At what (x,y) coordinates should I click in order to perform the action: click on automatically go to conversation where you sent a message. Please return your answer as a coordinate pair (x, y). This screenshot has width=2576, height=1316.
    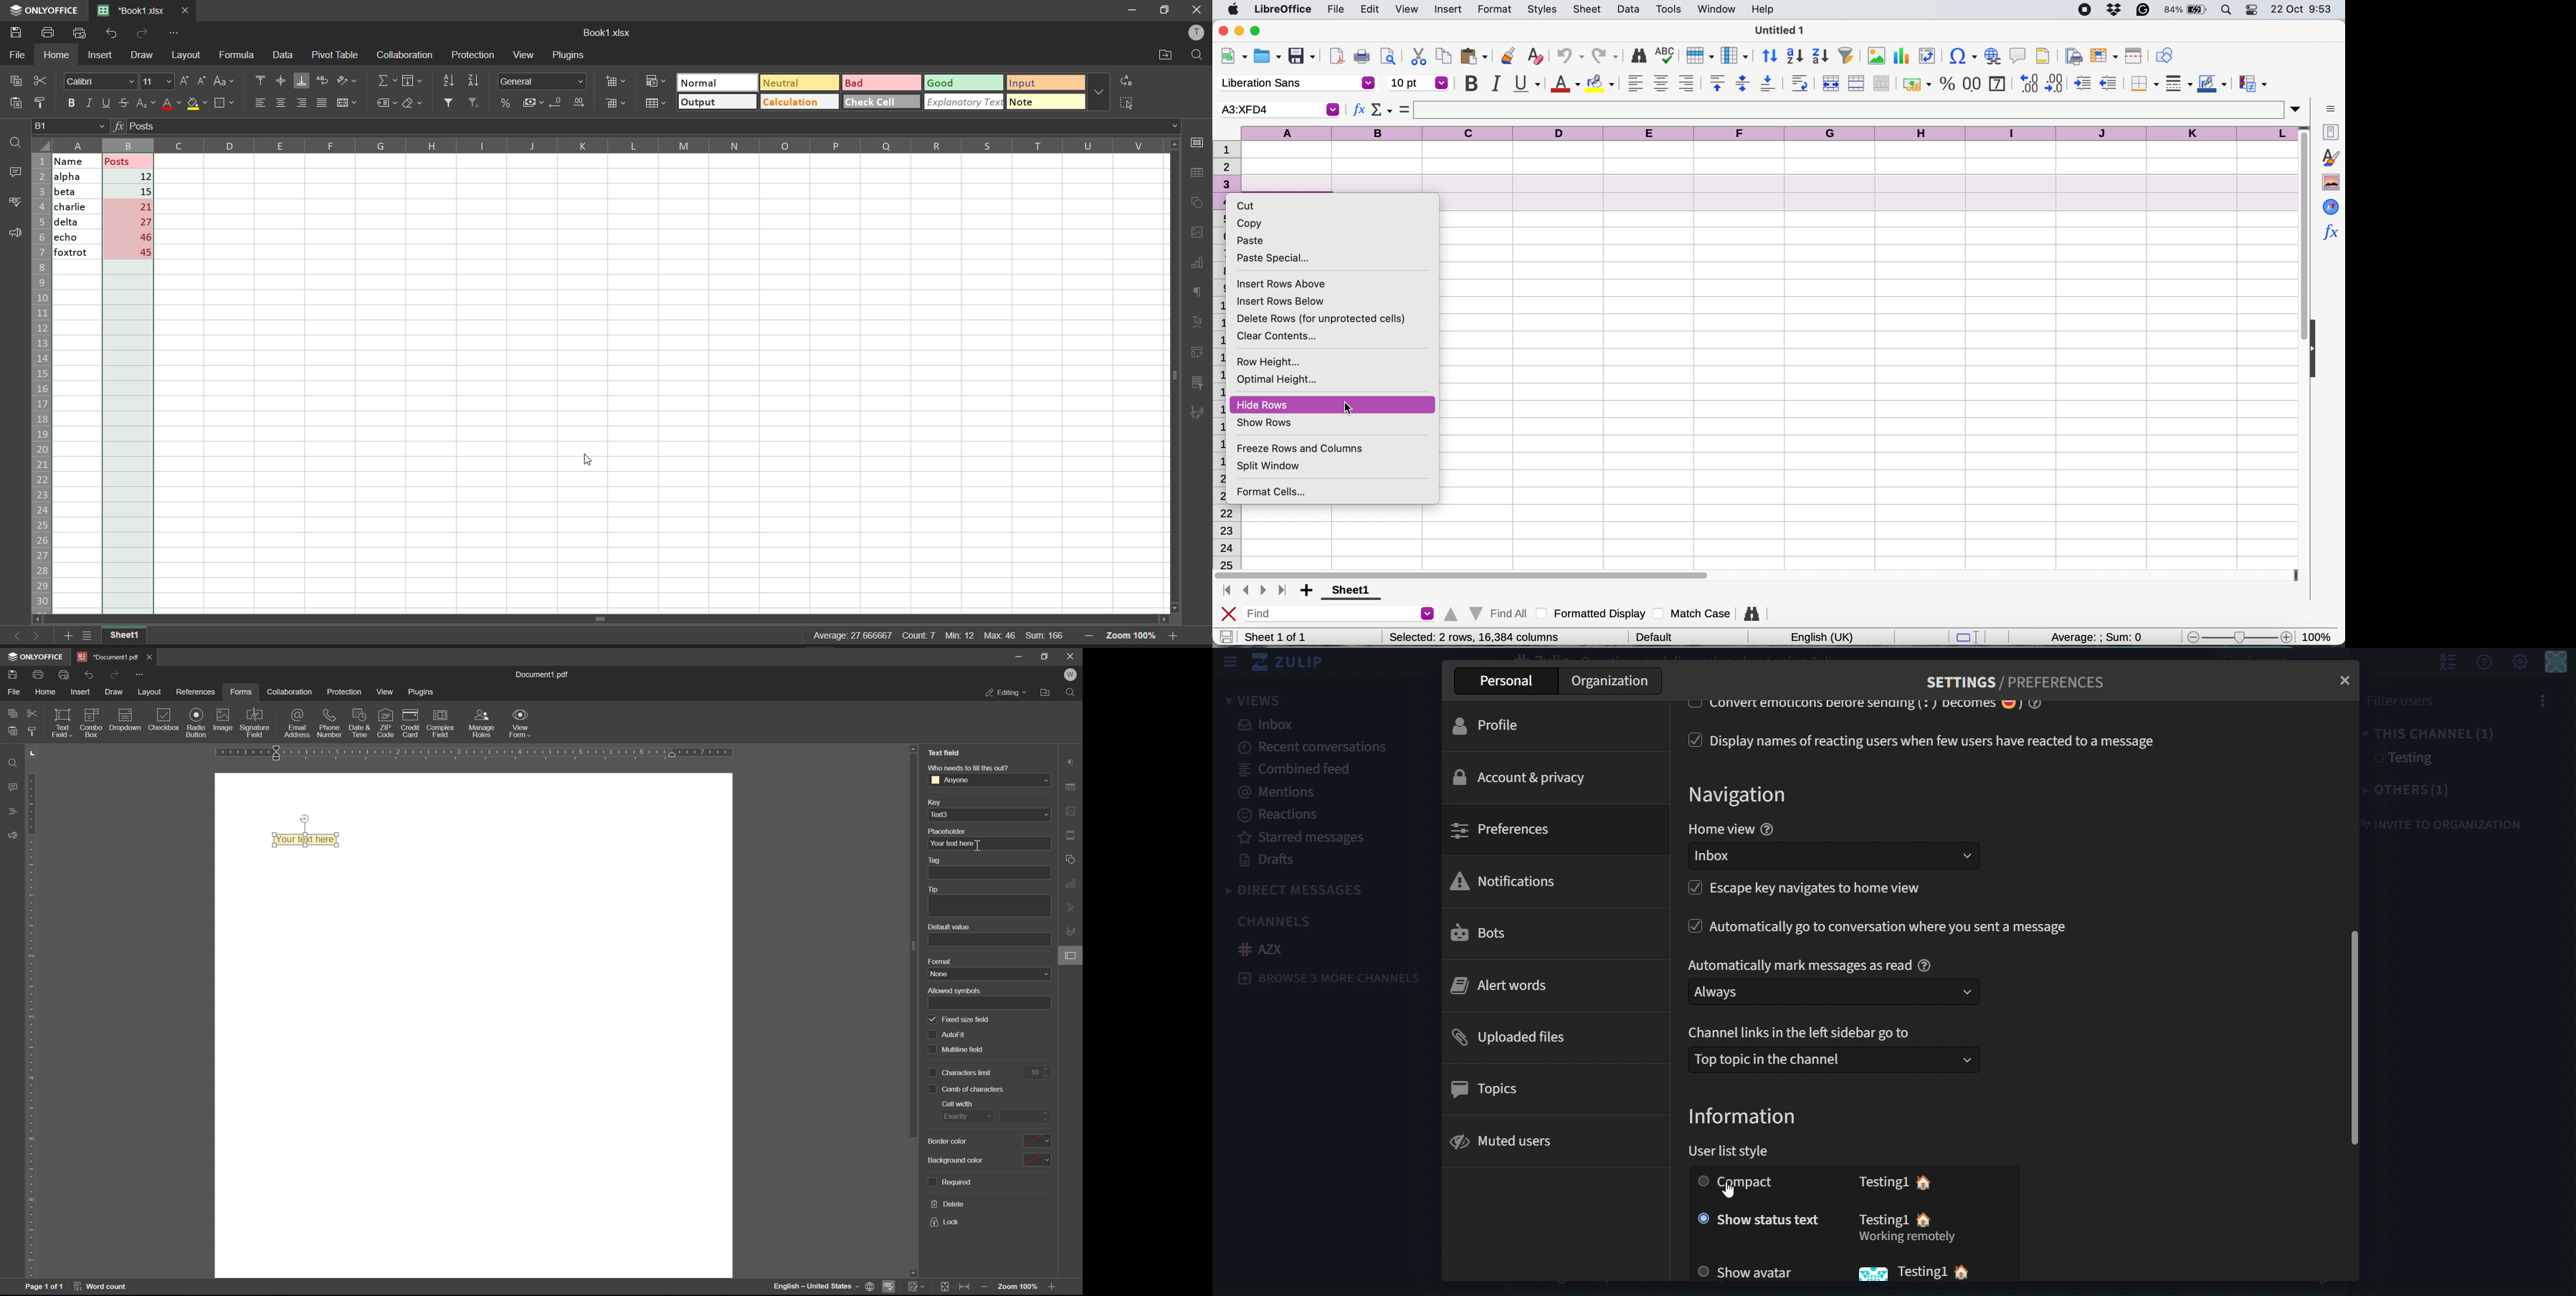
    Looking at the image, I should click on (1891, 927).